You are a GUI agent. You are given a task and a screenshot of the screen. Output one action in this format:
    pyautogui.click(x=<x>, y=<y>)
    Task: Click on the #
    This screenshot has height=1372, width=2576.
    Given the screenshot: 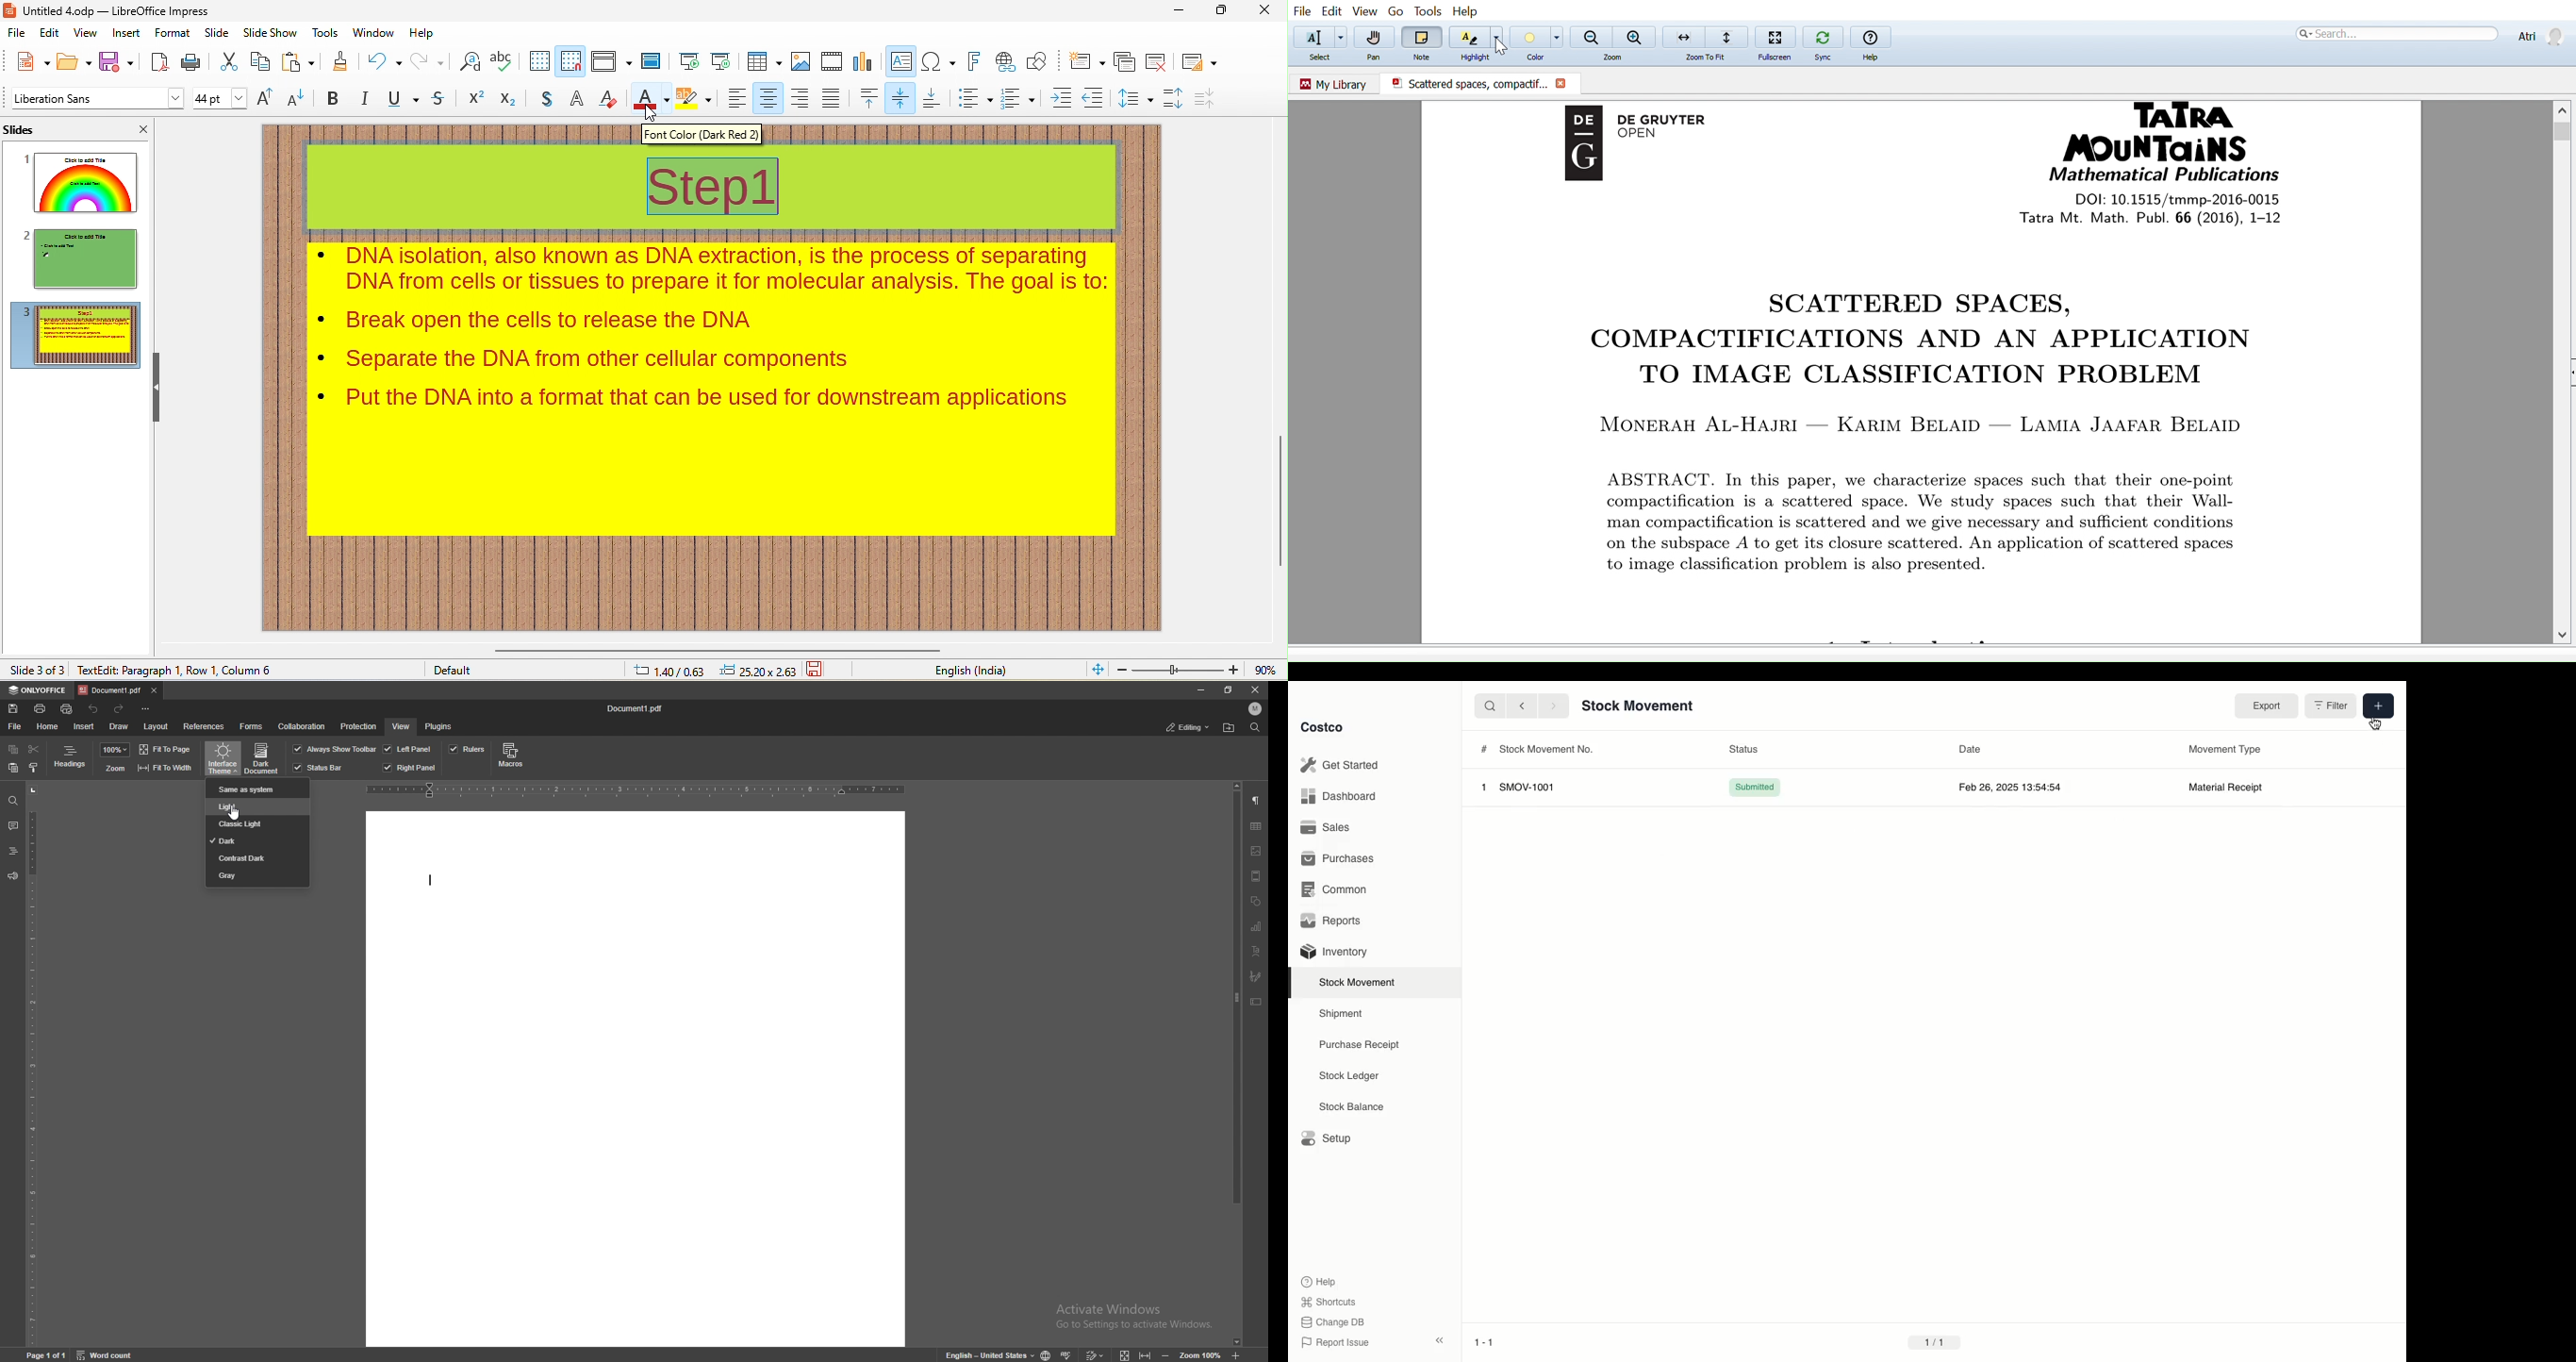 What is the action you would take?
    pyautogui.click(x=1483, y=748)
    